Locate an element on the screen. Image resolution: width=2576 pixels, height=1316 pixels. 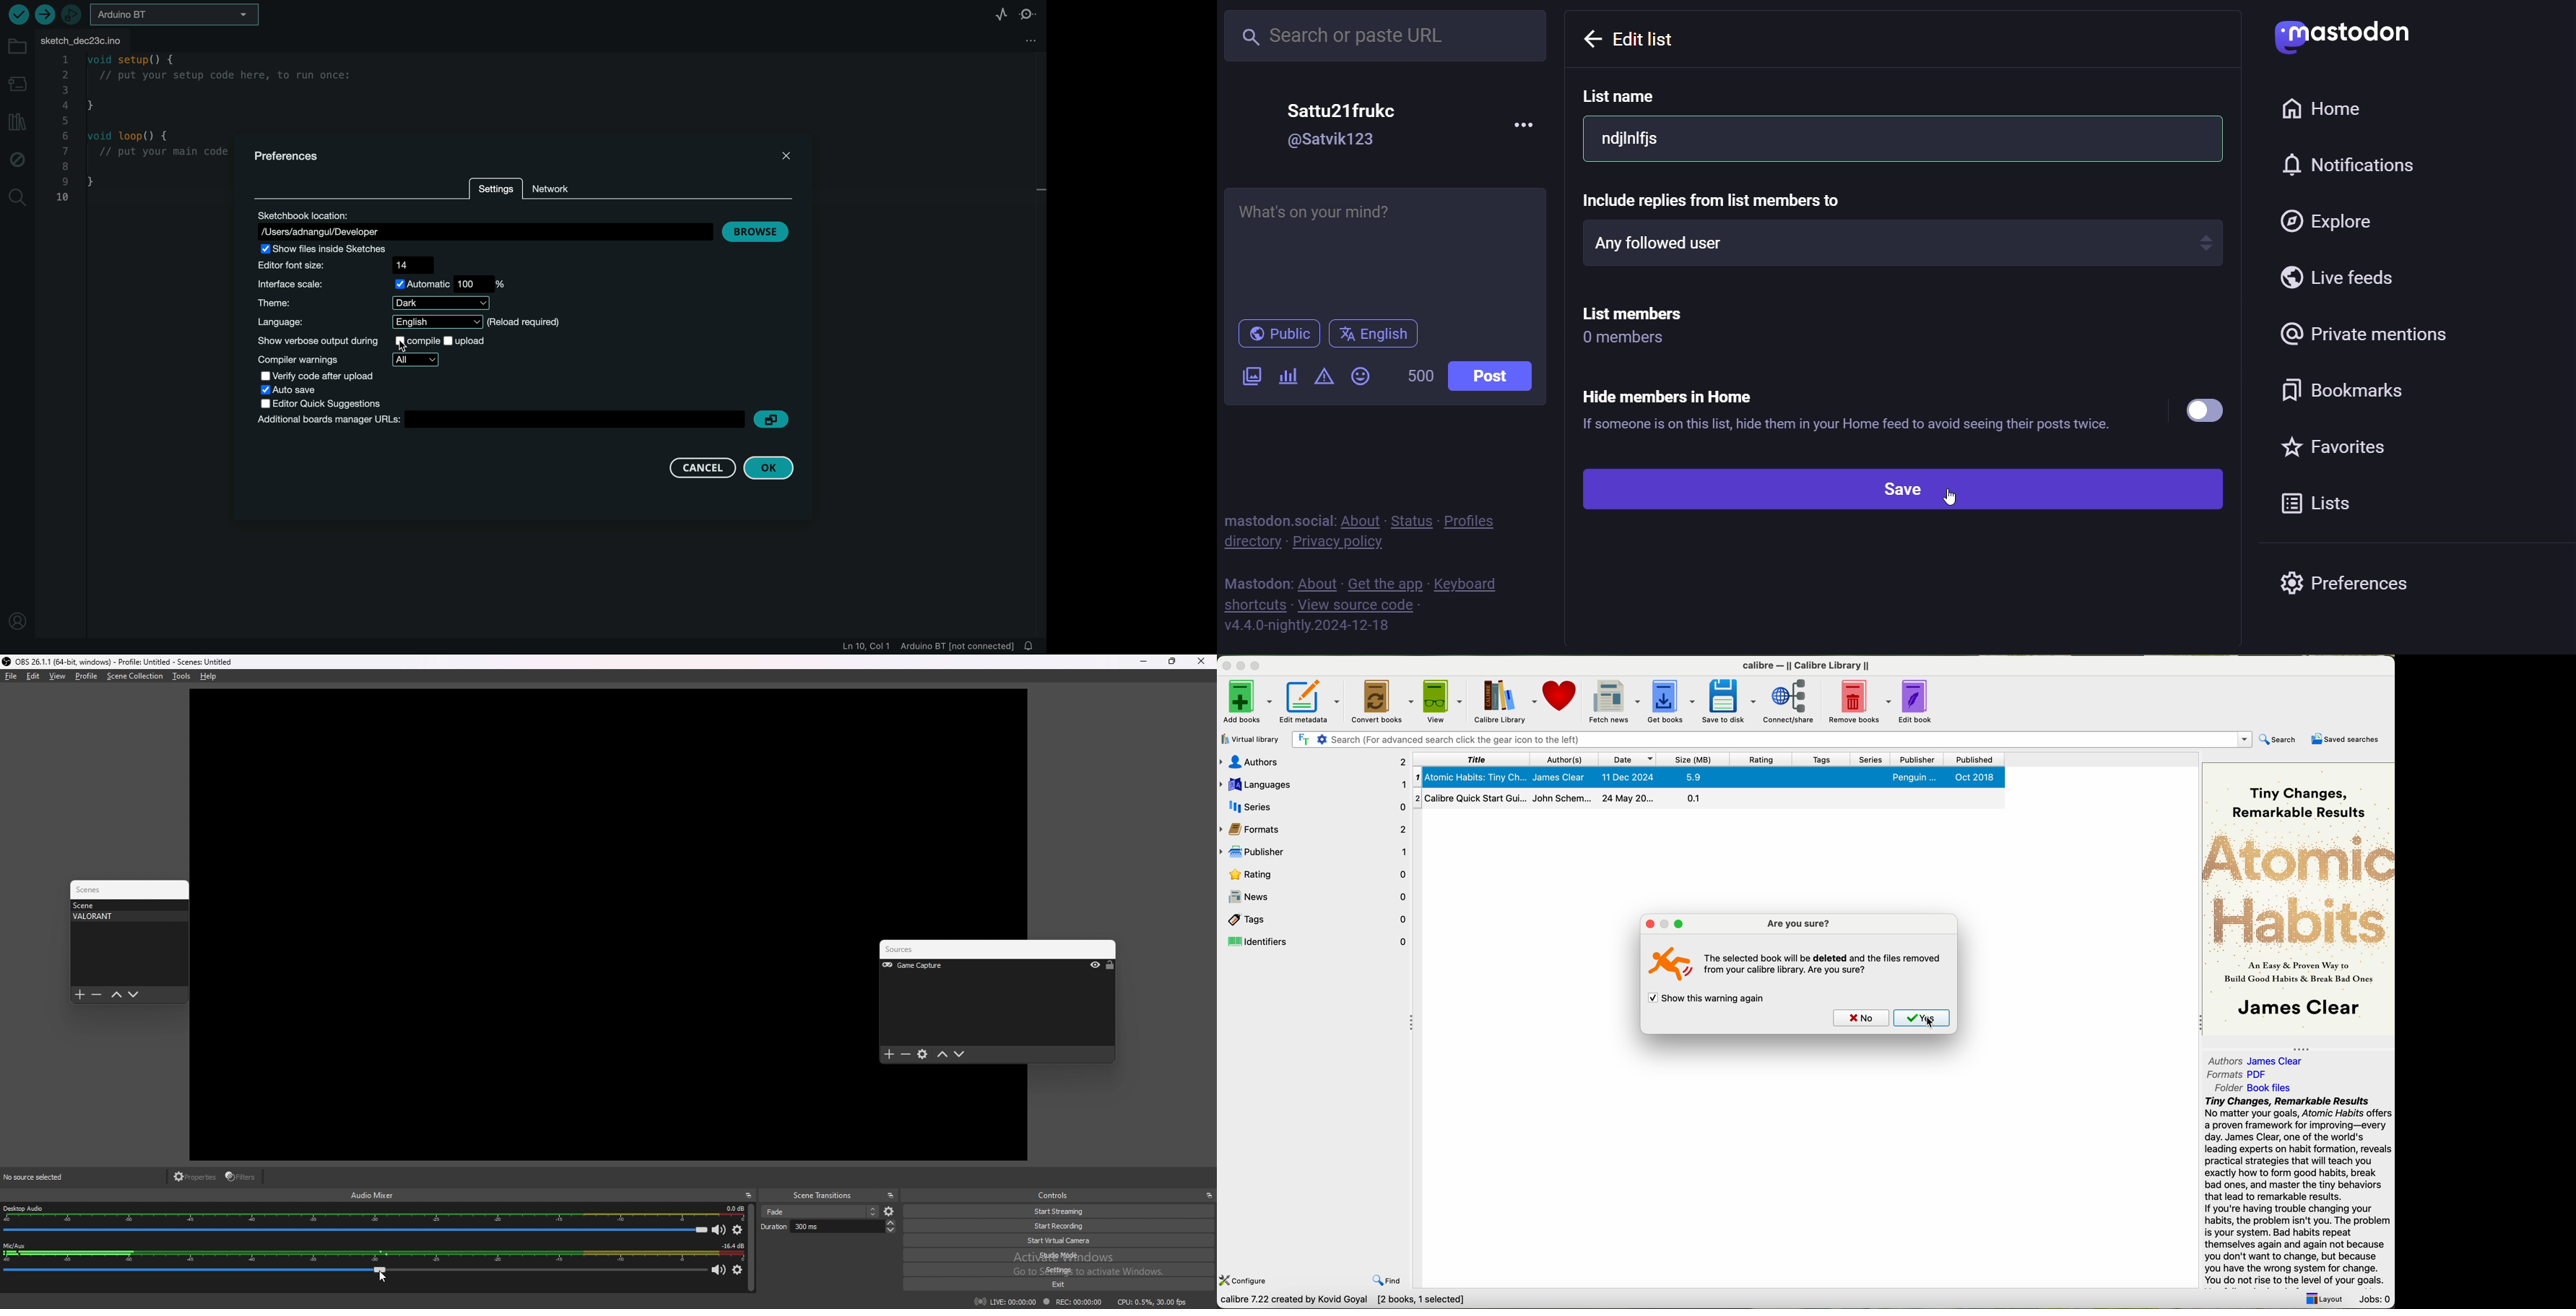
notification is located at coordinates (2359, 166).